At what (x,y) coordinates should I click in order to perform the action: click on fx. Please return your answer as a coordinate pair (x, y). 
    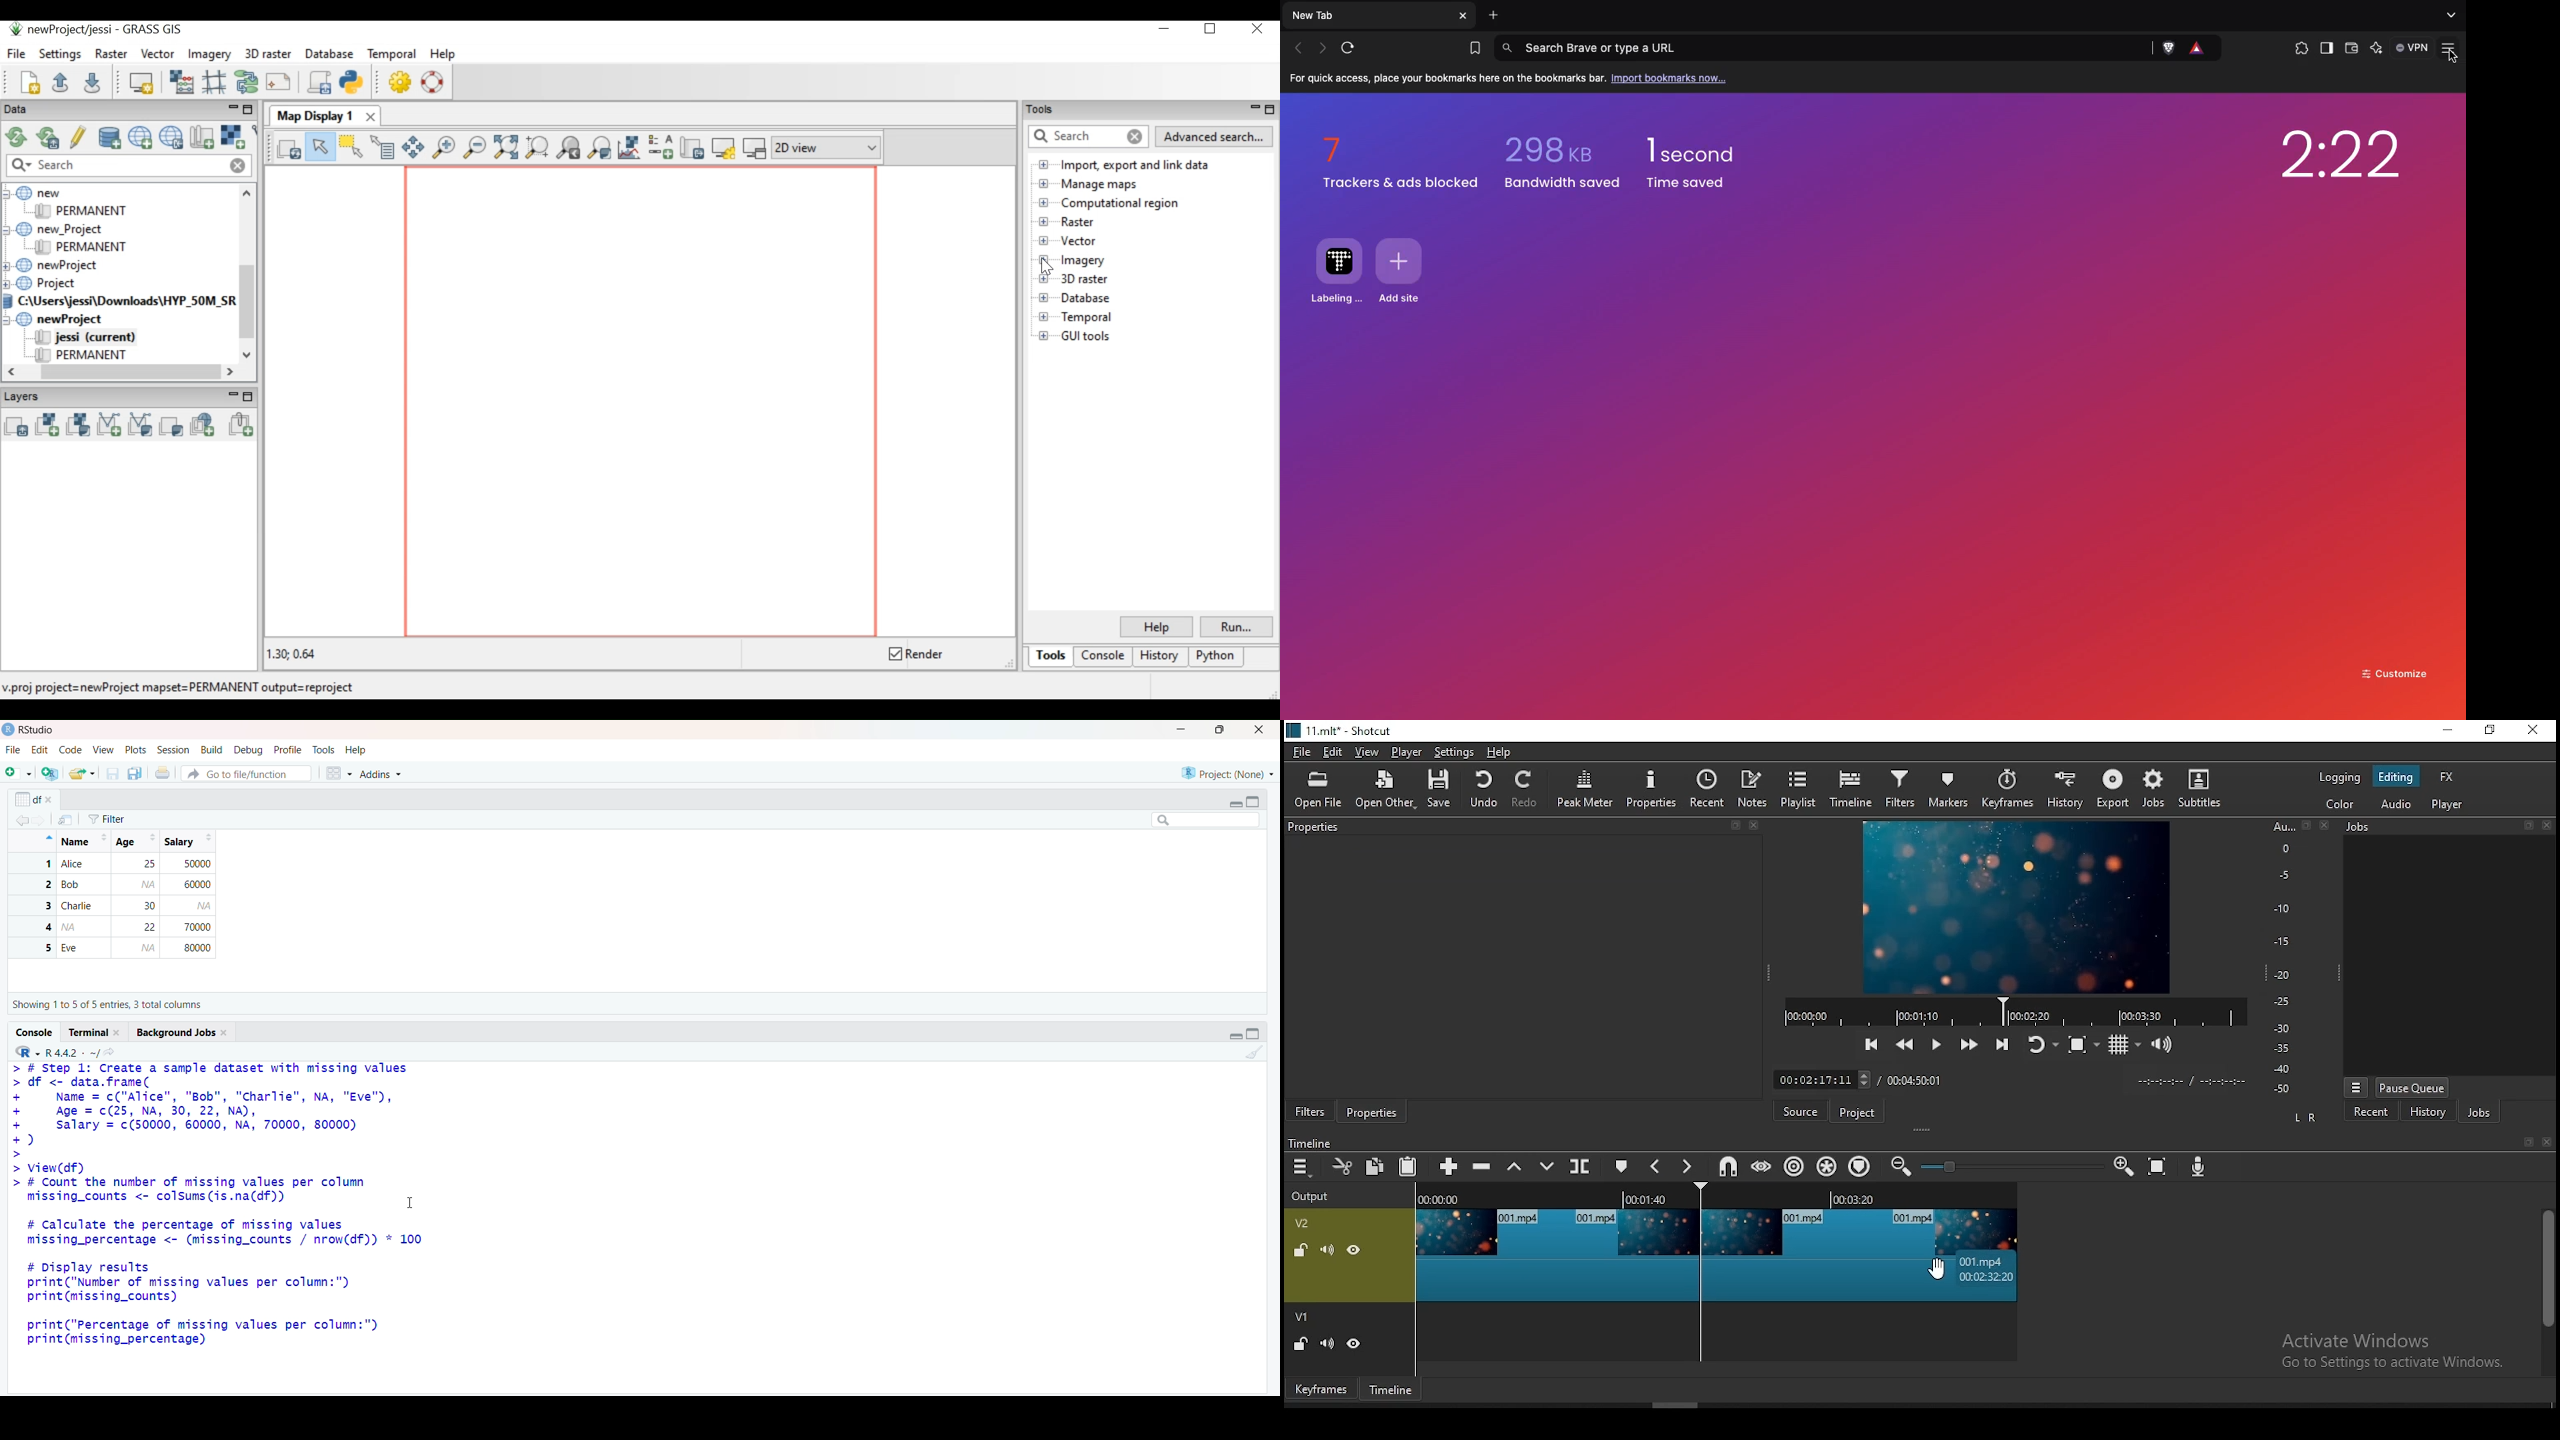
    Looking at the image, I should click on (2450, 778).